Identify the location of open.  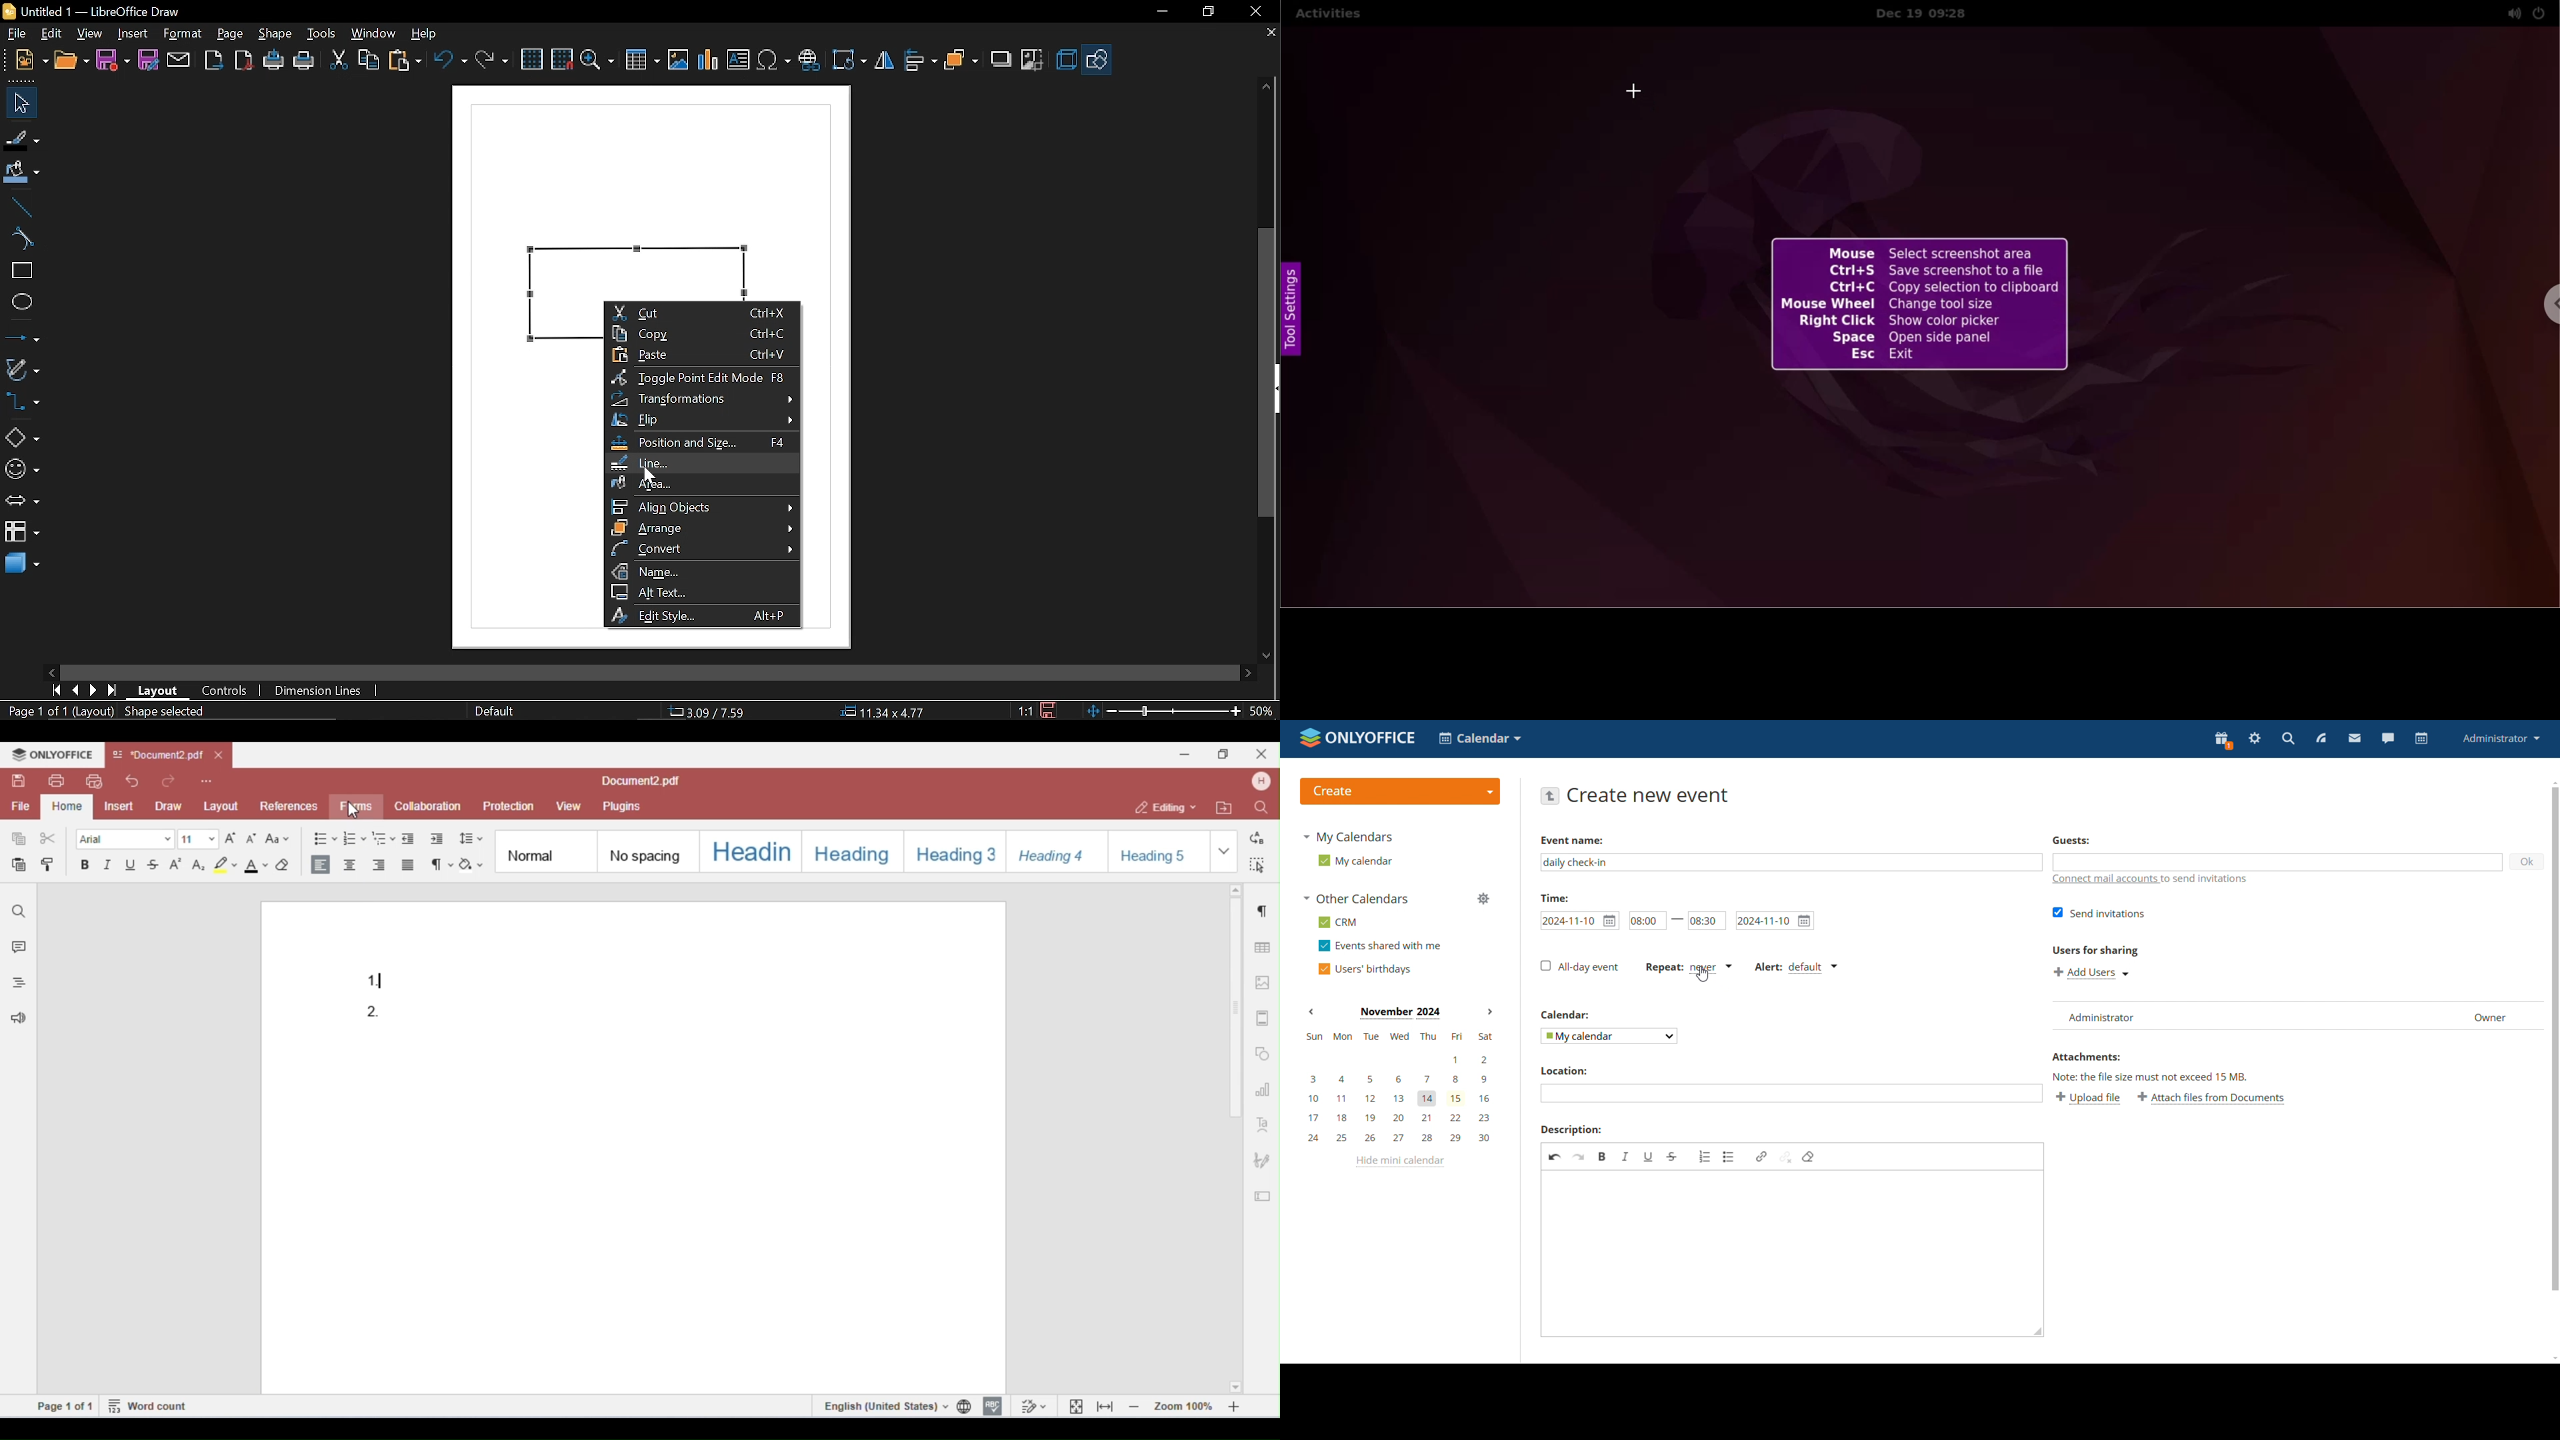
(72, 58).